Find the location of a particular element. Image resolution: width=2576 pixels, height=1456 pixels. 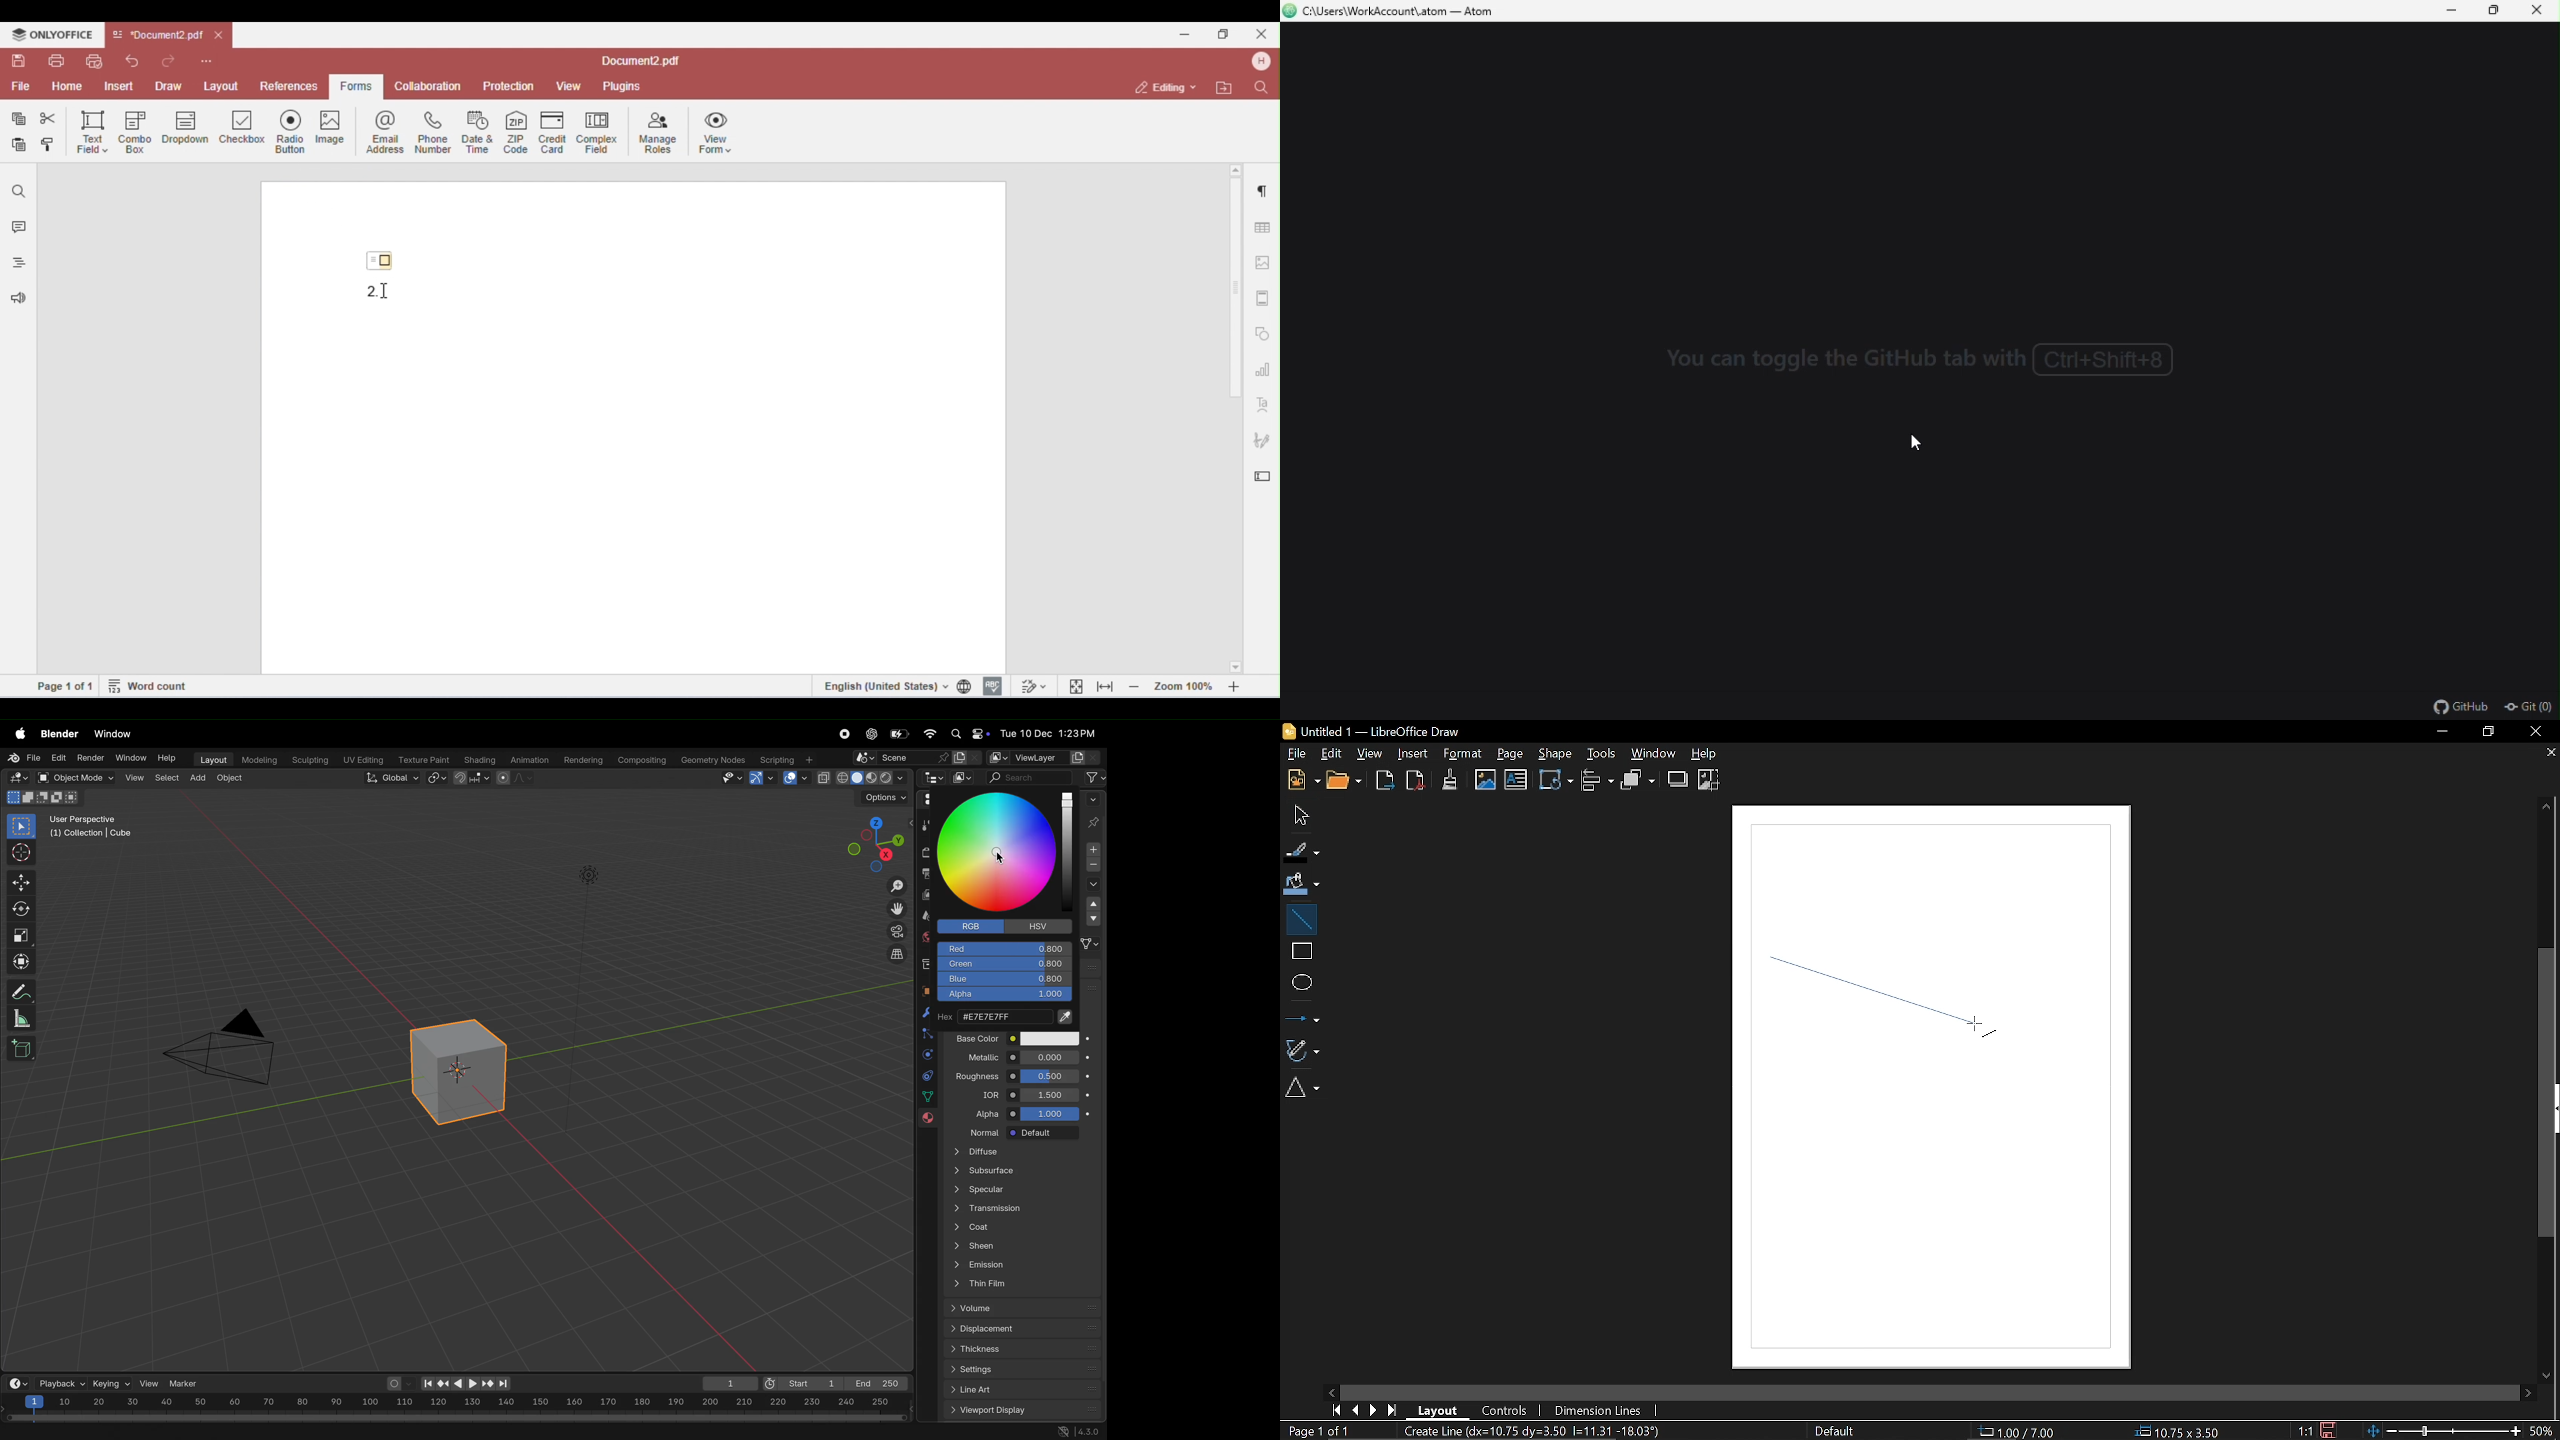

Close page is located at coordinates (2546, 754).